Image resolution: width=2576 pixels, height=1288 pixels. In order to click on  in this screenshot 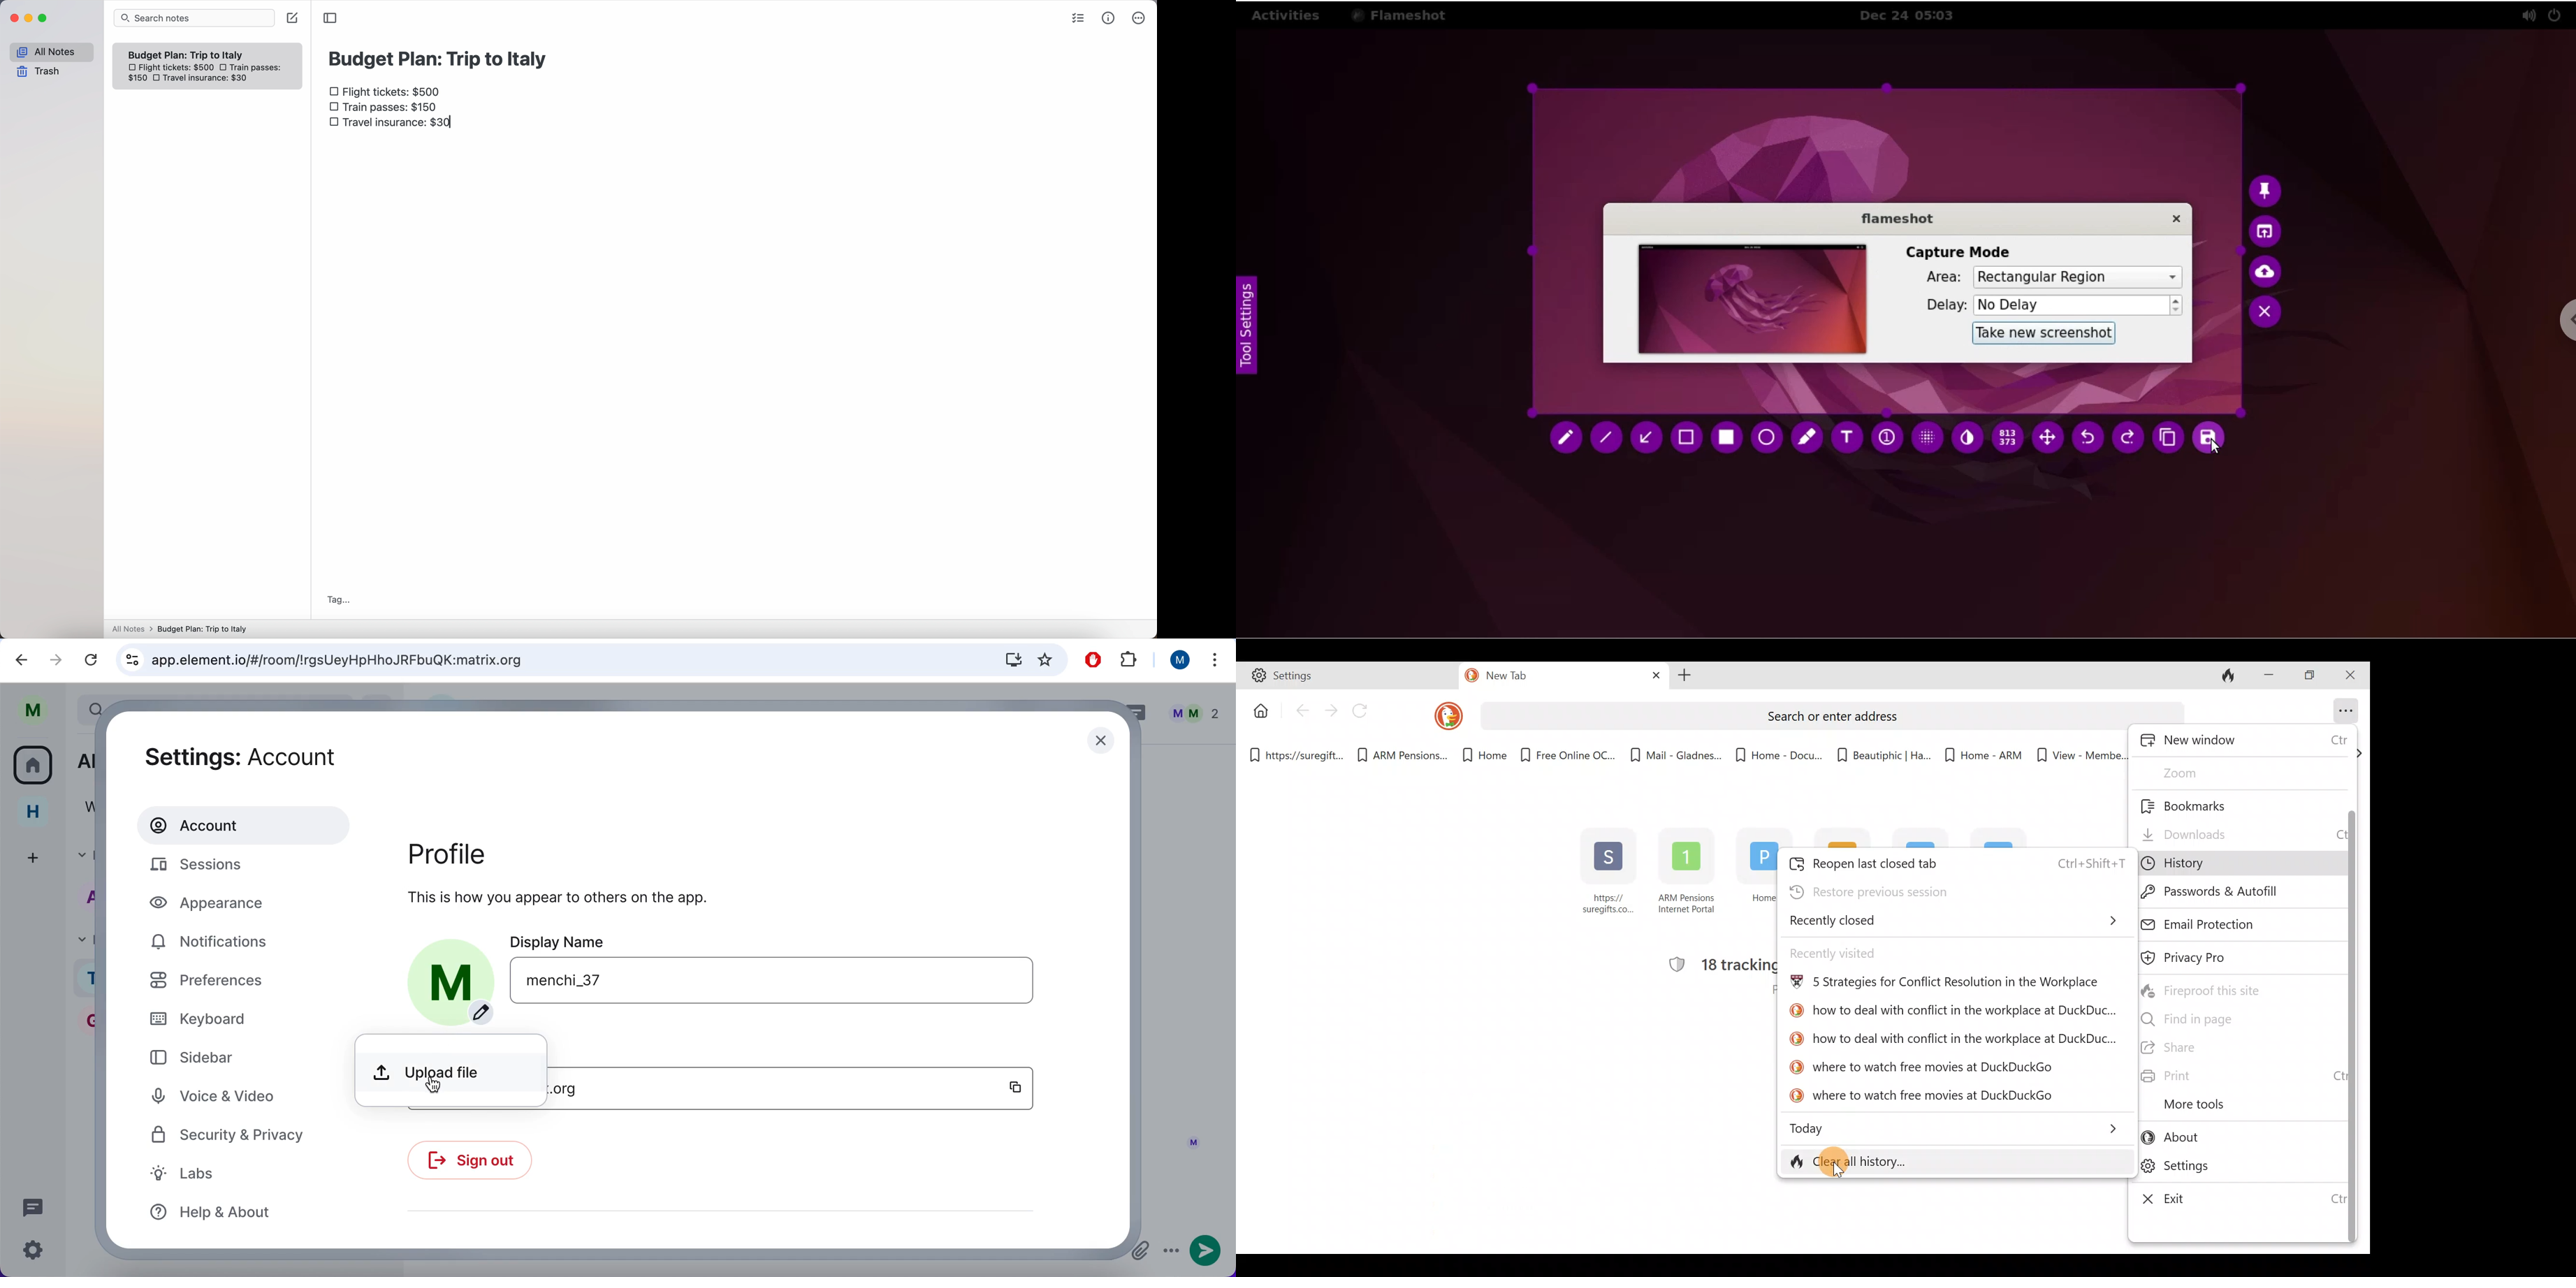, I will do `click(1198, 714)`.